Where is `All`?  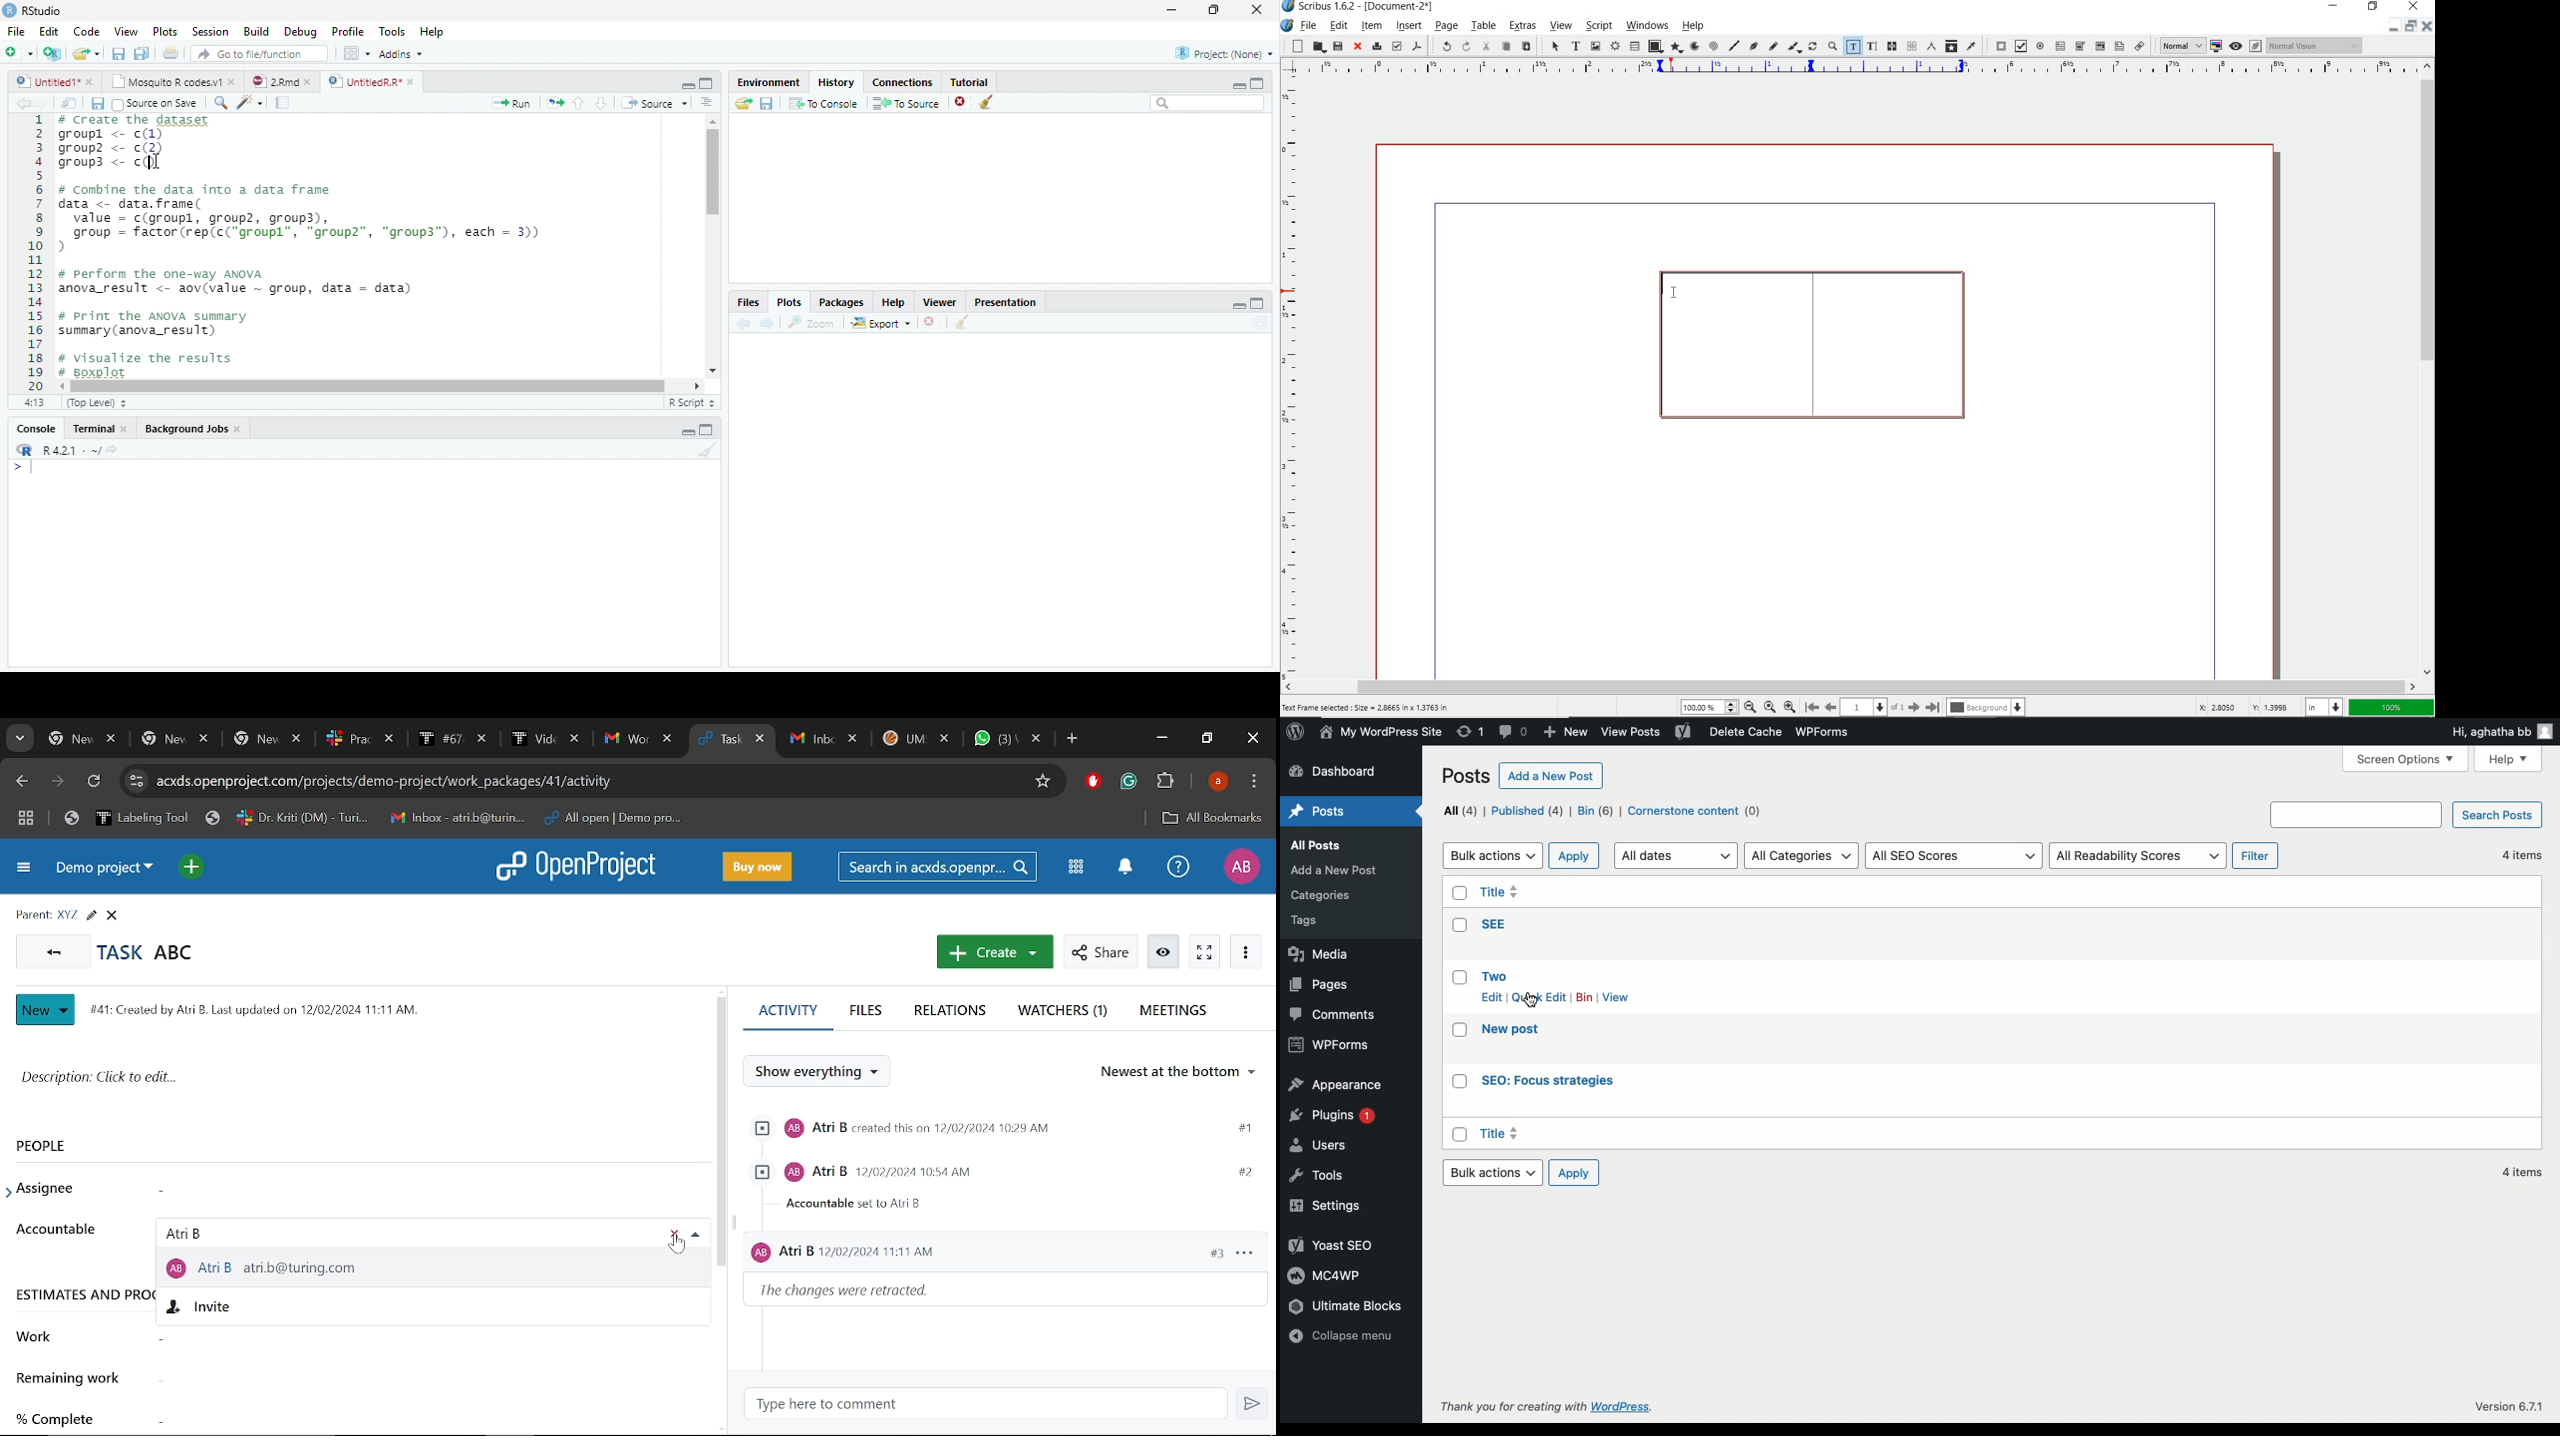 All is located at coordinates (1460, 810).